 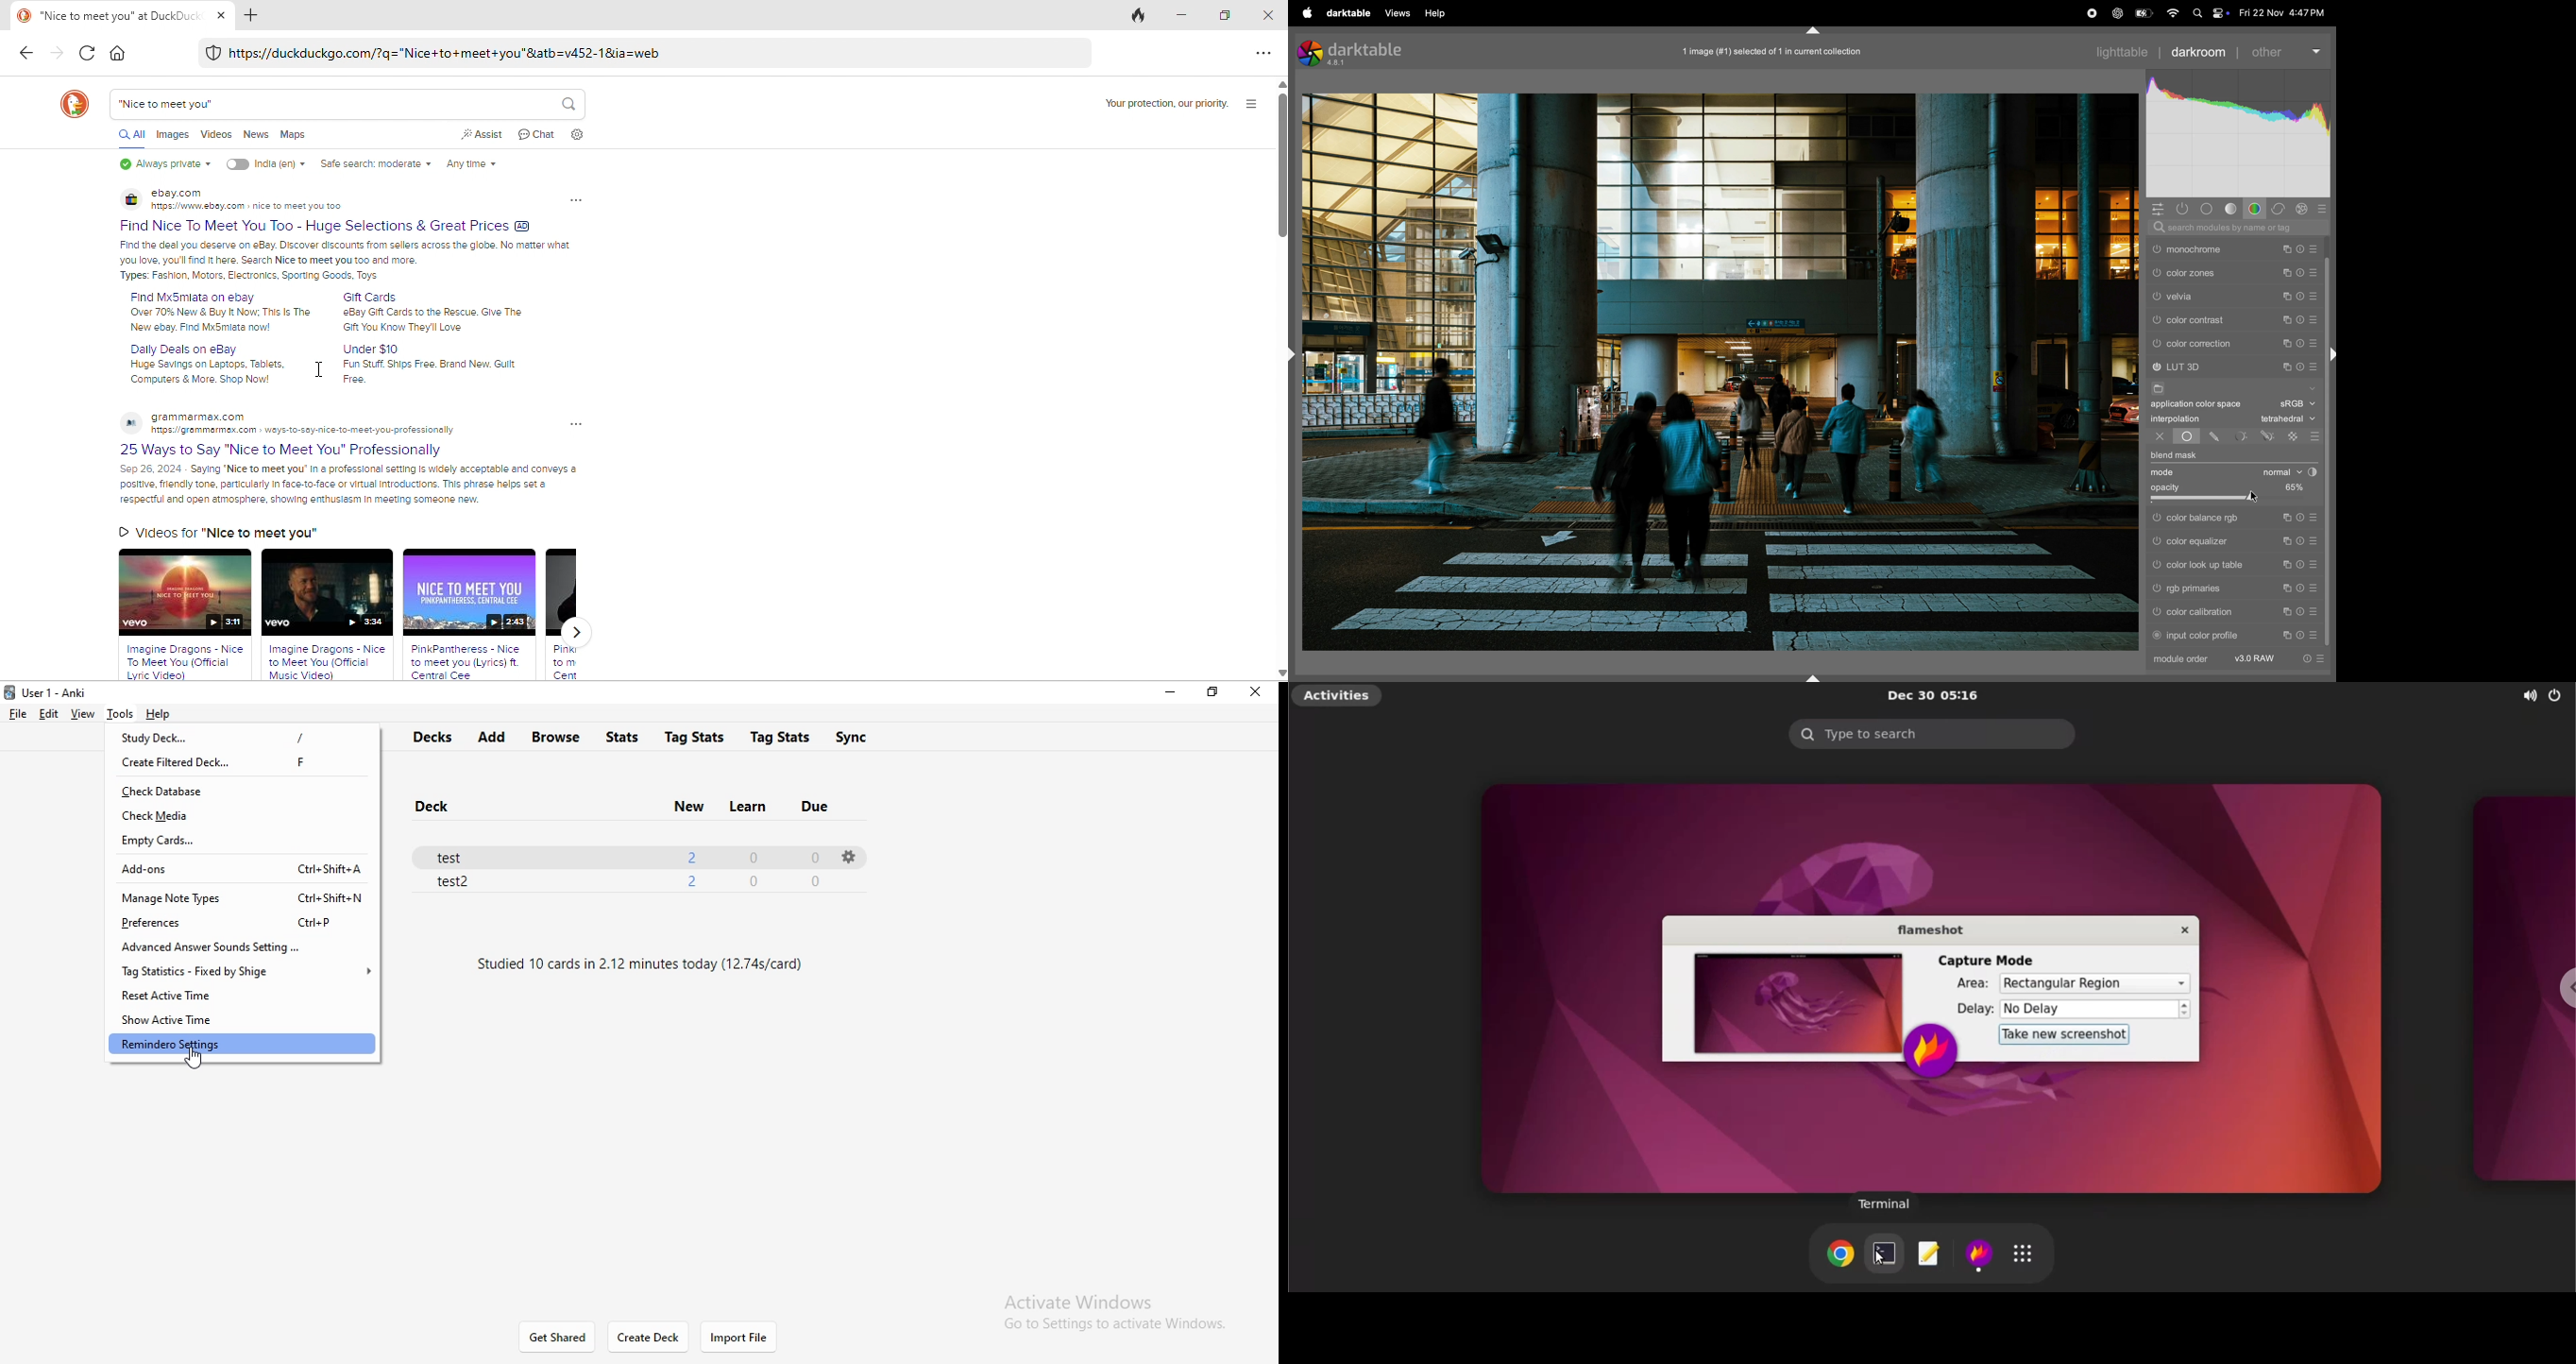 I want to click on help, so click(x=155, y=714).